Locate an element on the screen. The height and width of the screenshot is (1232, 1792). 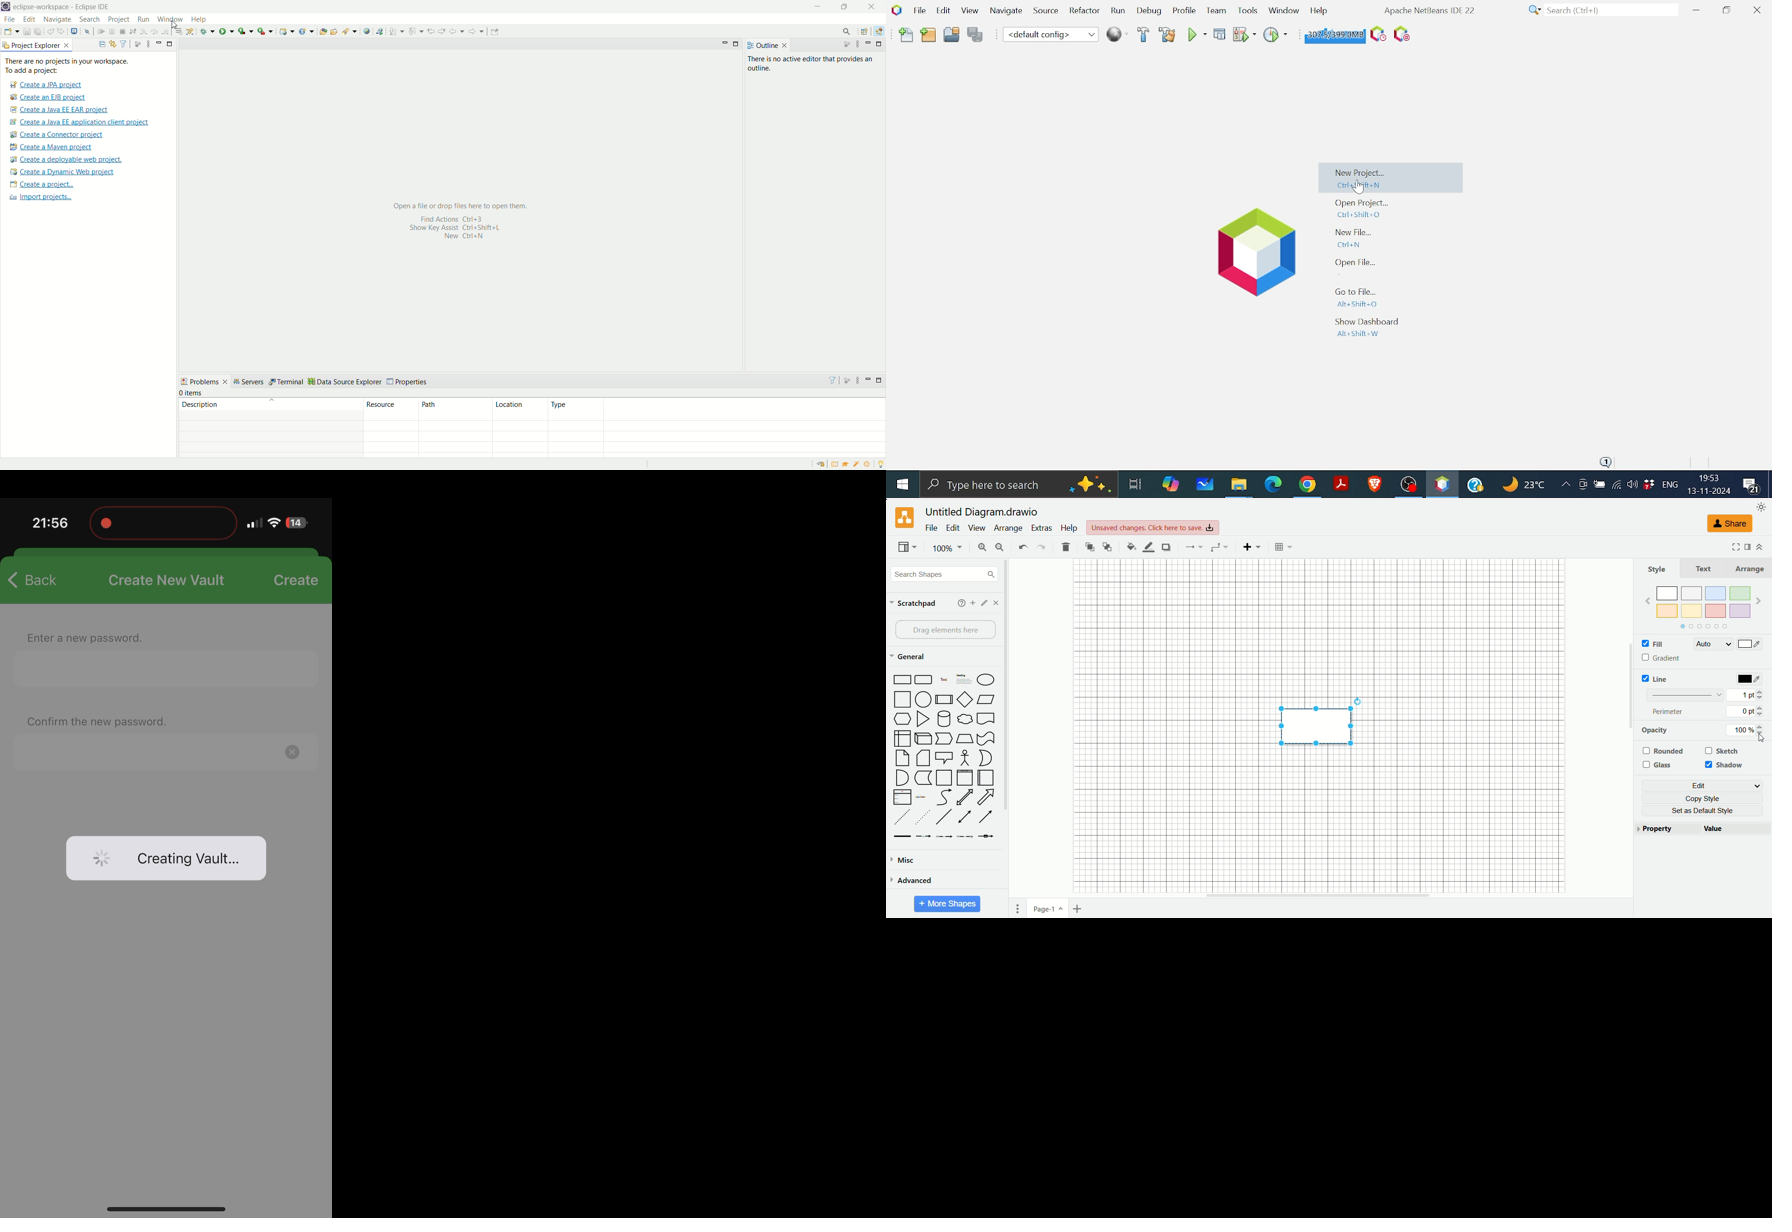
samples is located at coordinates (857, 465).